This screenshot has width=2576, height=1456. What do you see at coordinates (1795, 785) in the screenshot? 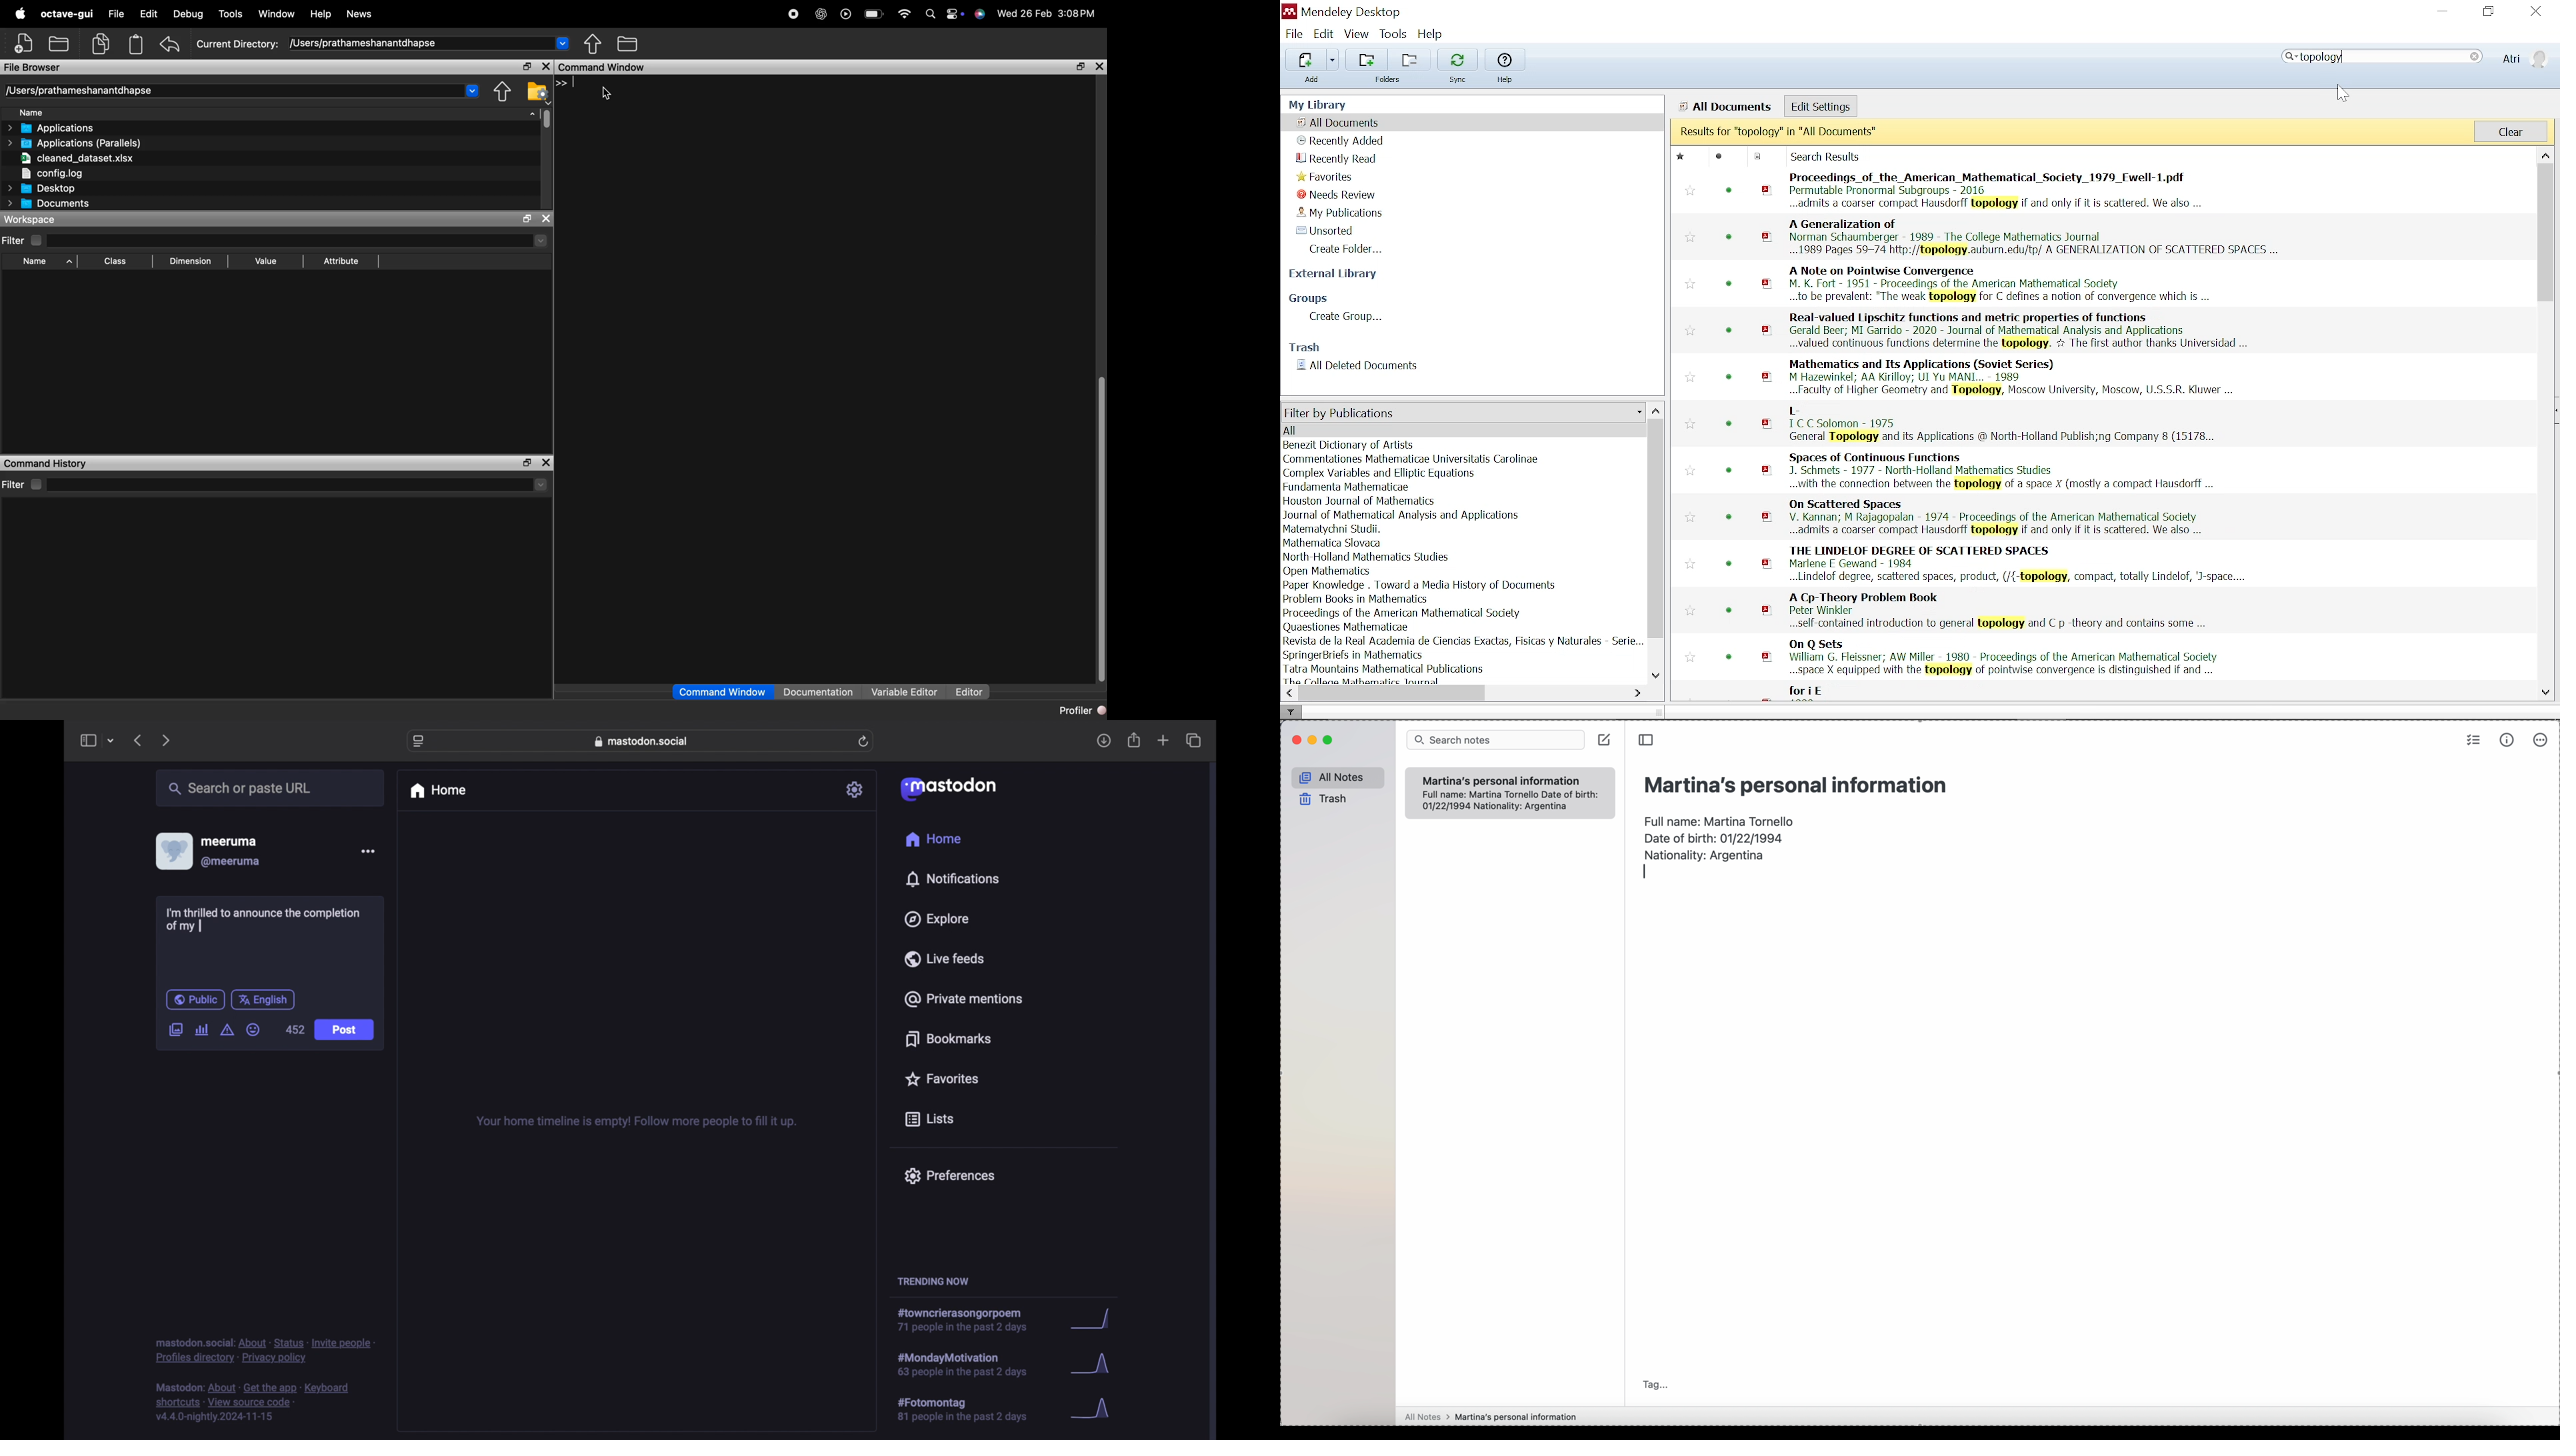
I see `title: Martina's personal information` at bounding box center [1795, 785].